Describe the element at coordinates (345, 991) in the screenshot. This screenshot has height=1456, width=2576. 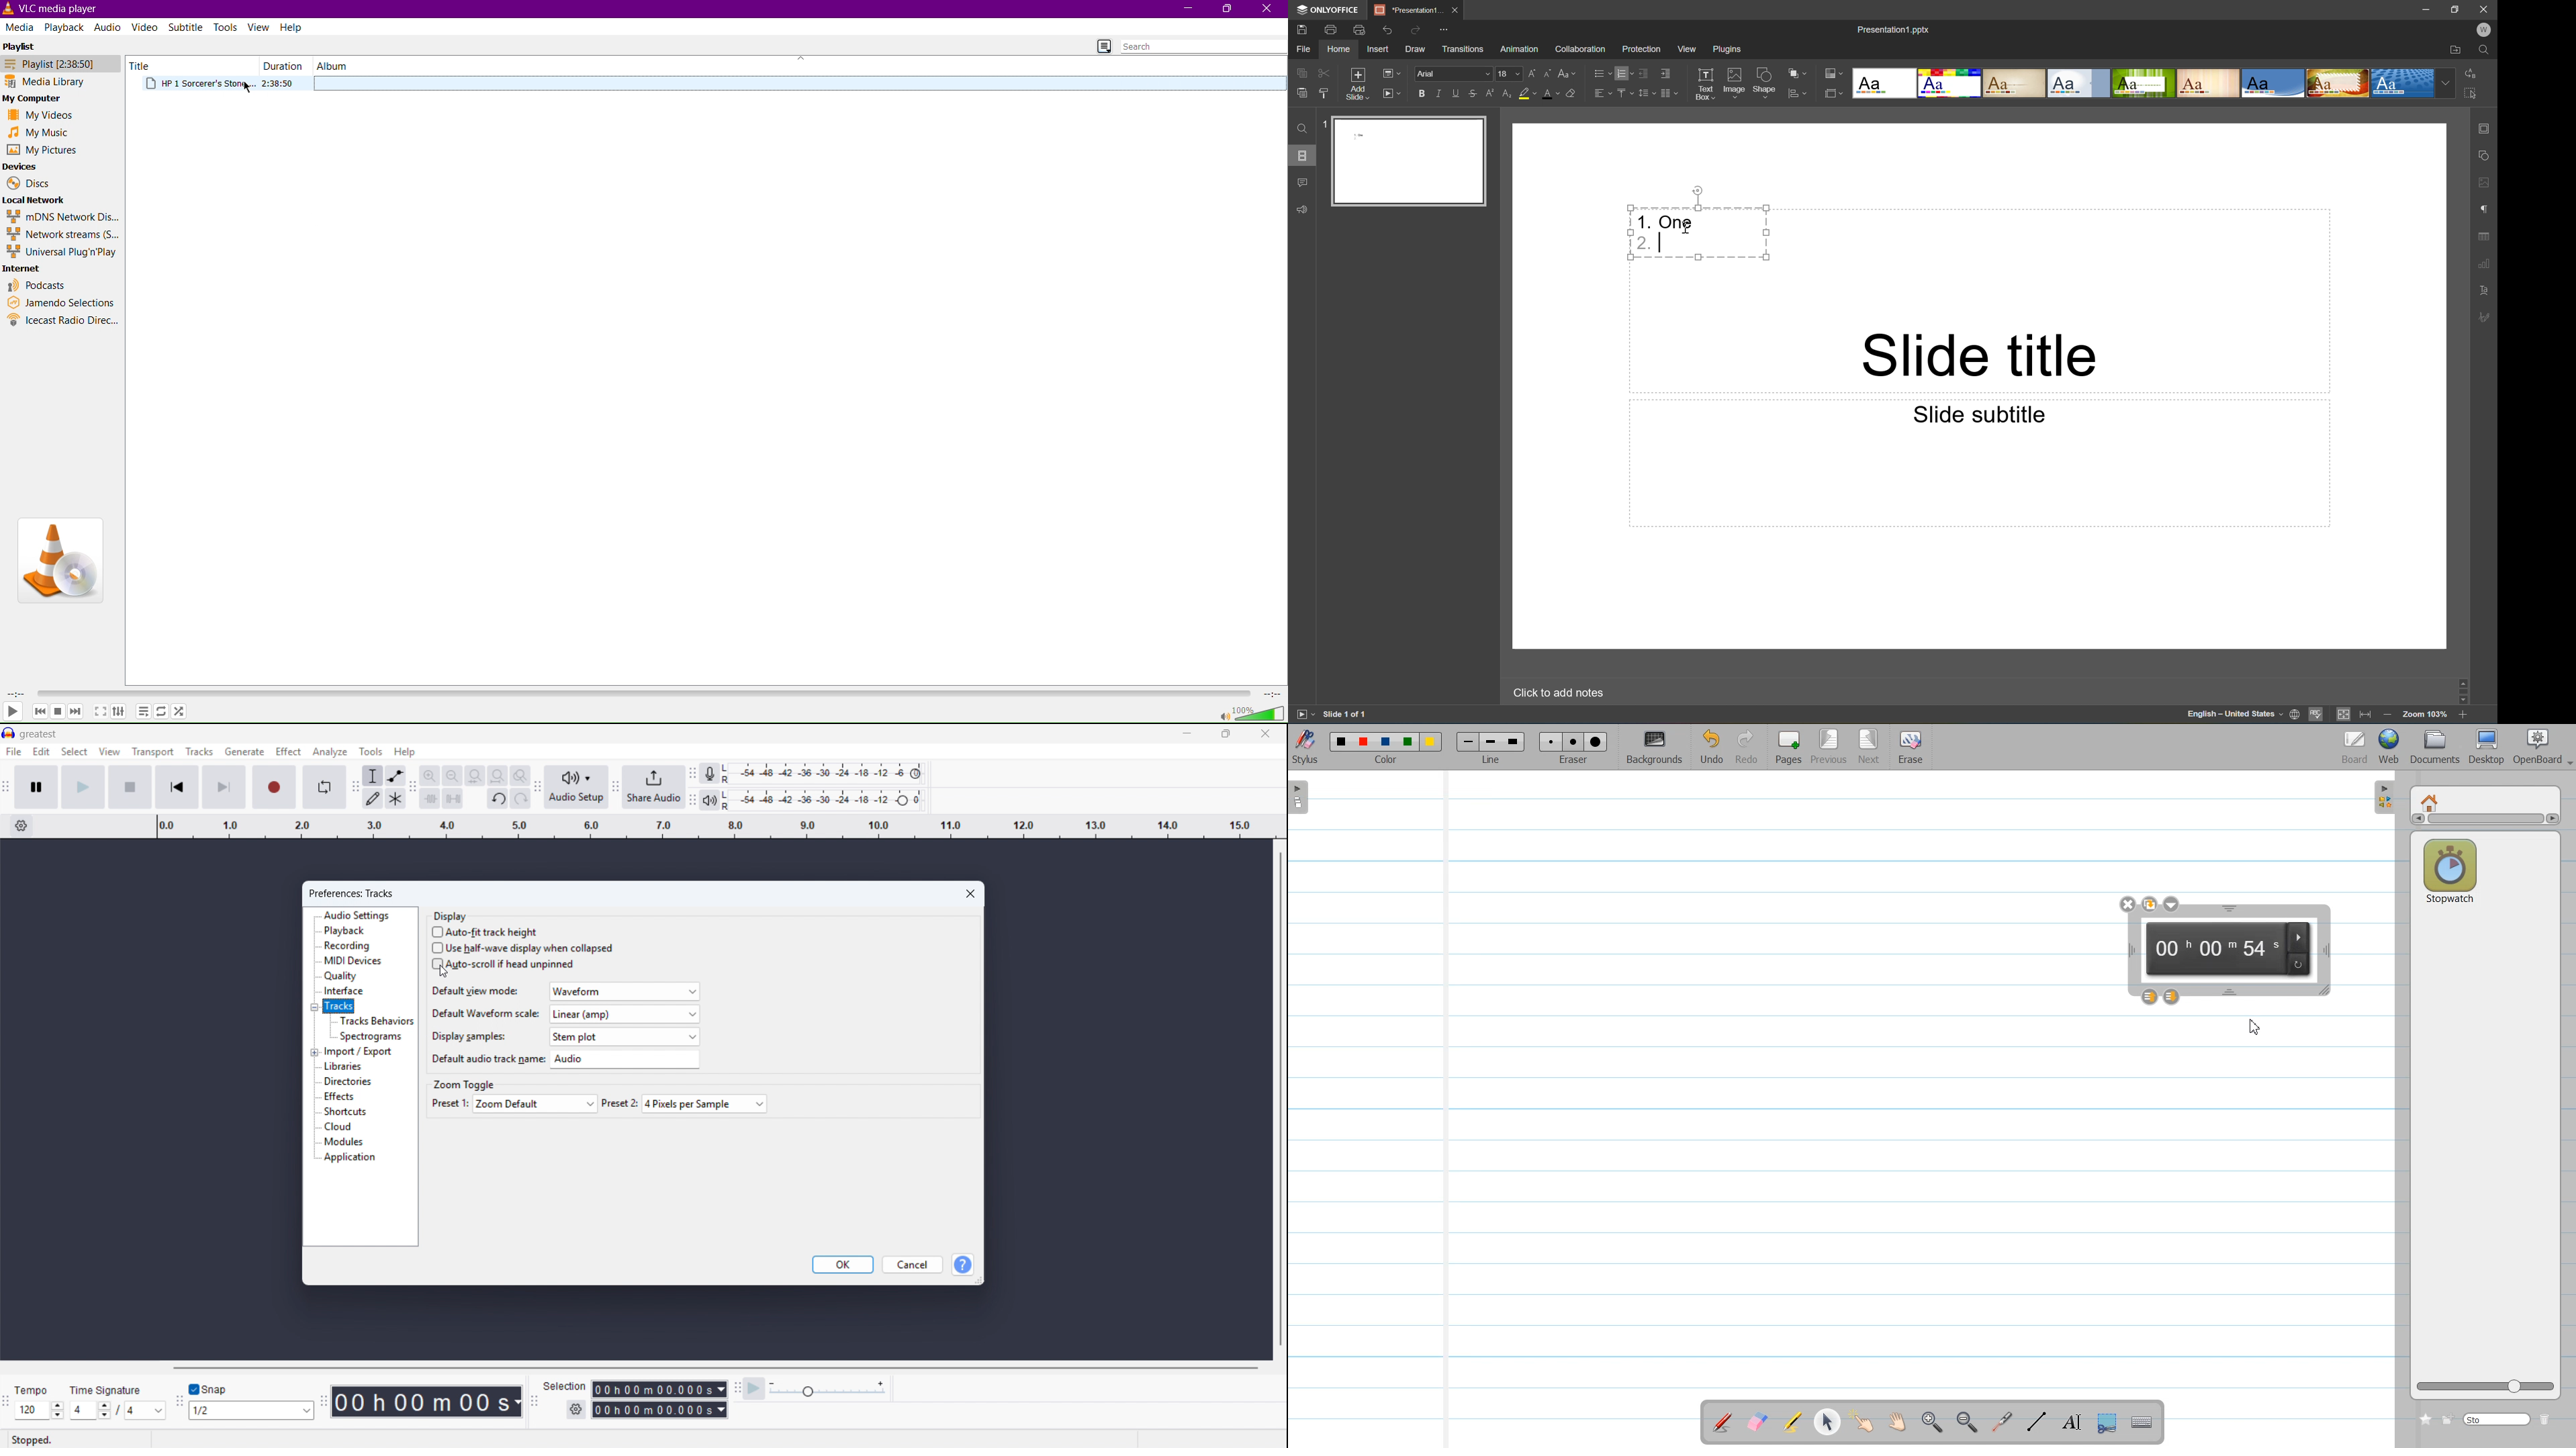
I see `Interface ` at that location.